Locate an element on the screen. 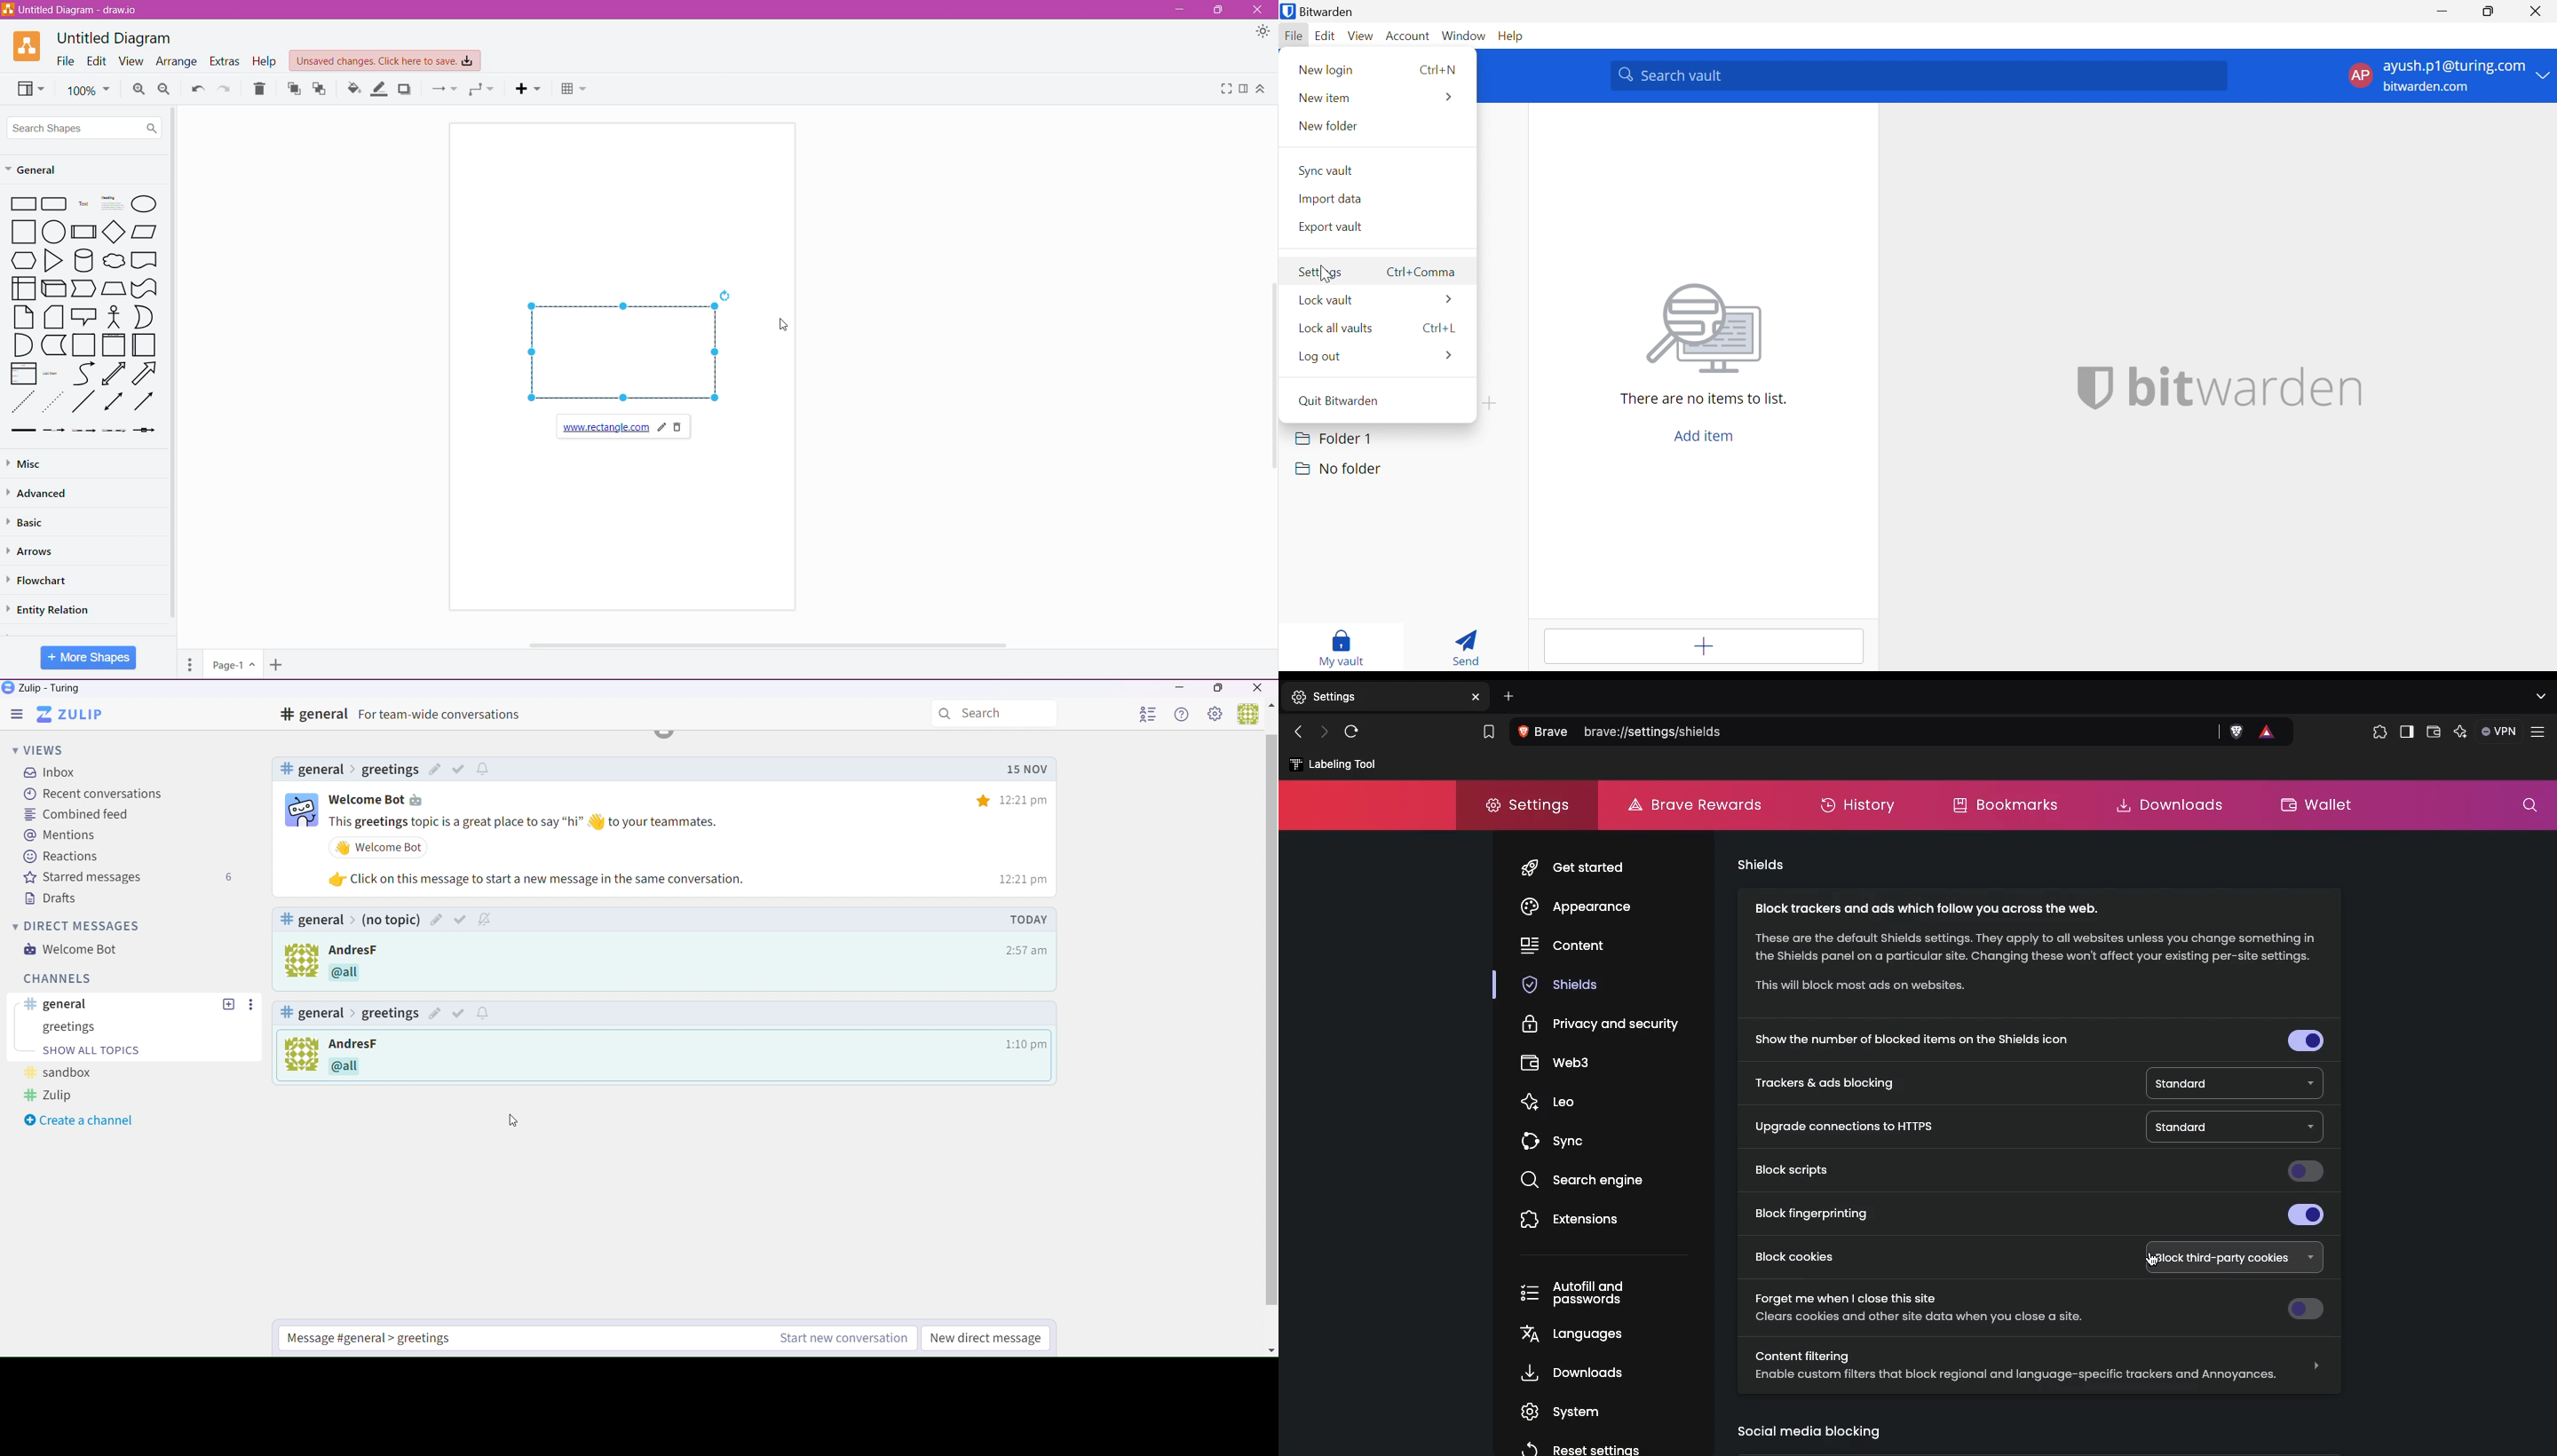 The image size is (2576, 1456). Send is located at coordinates (1471, 646).